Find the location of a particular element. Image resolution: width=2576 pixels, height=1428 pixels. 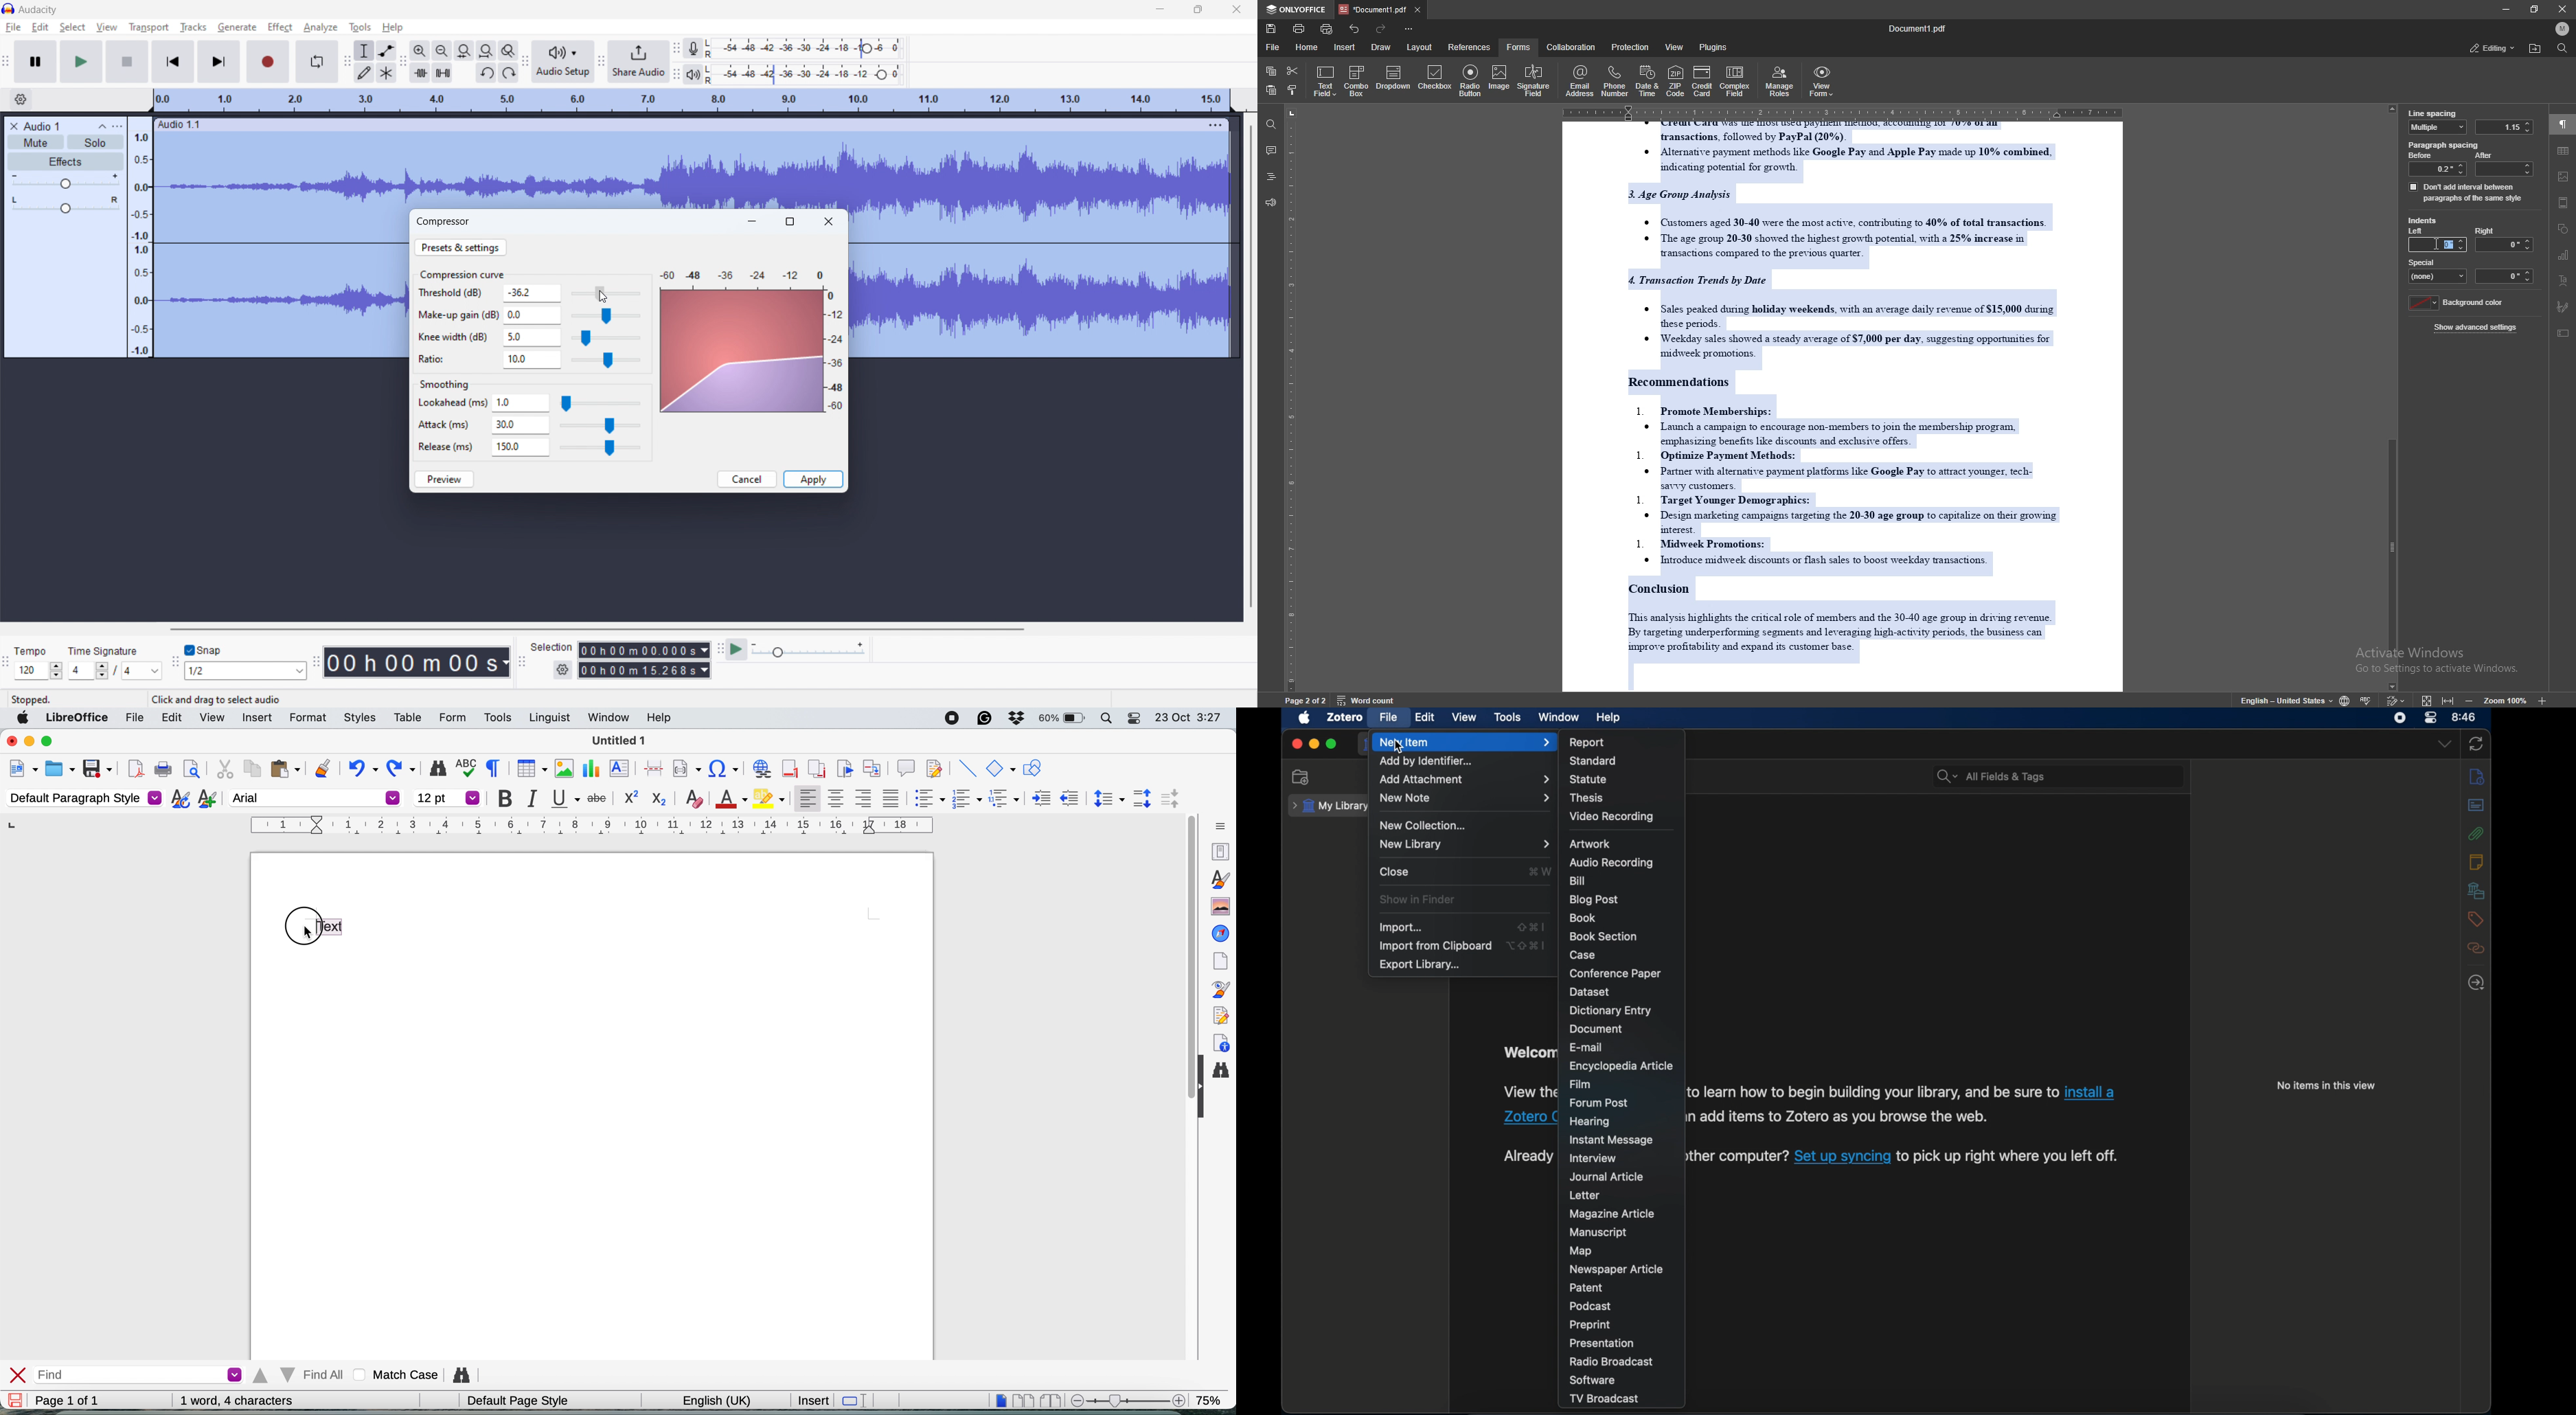

cursor is located at coordinates (603, 297).